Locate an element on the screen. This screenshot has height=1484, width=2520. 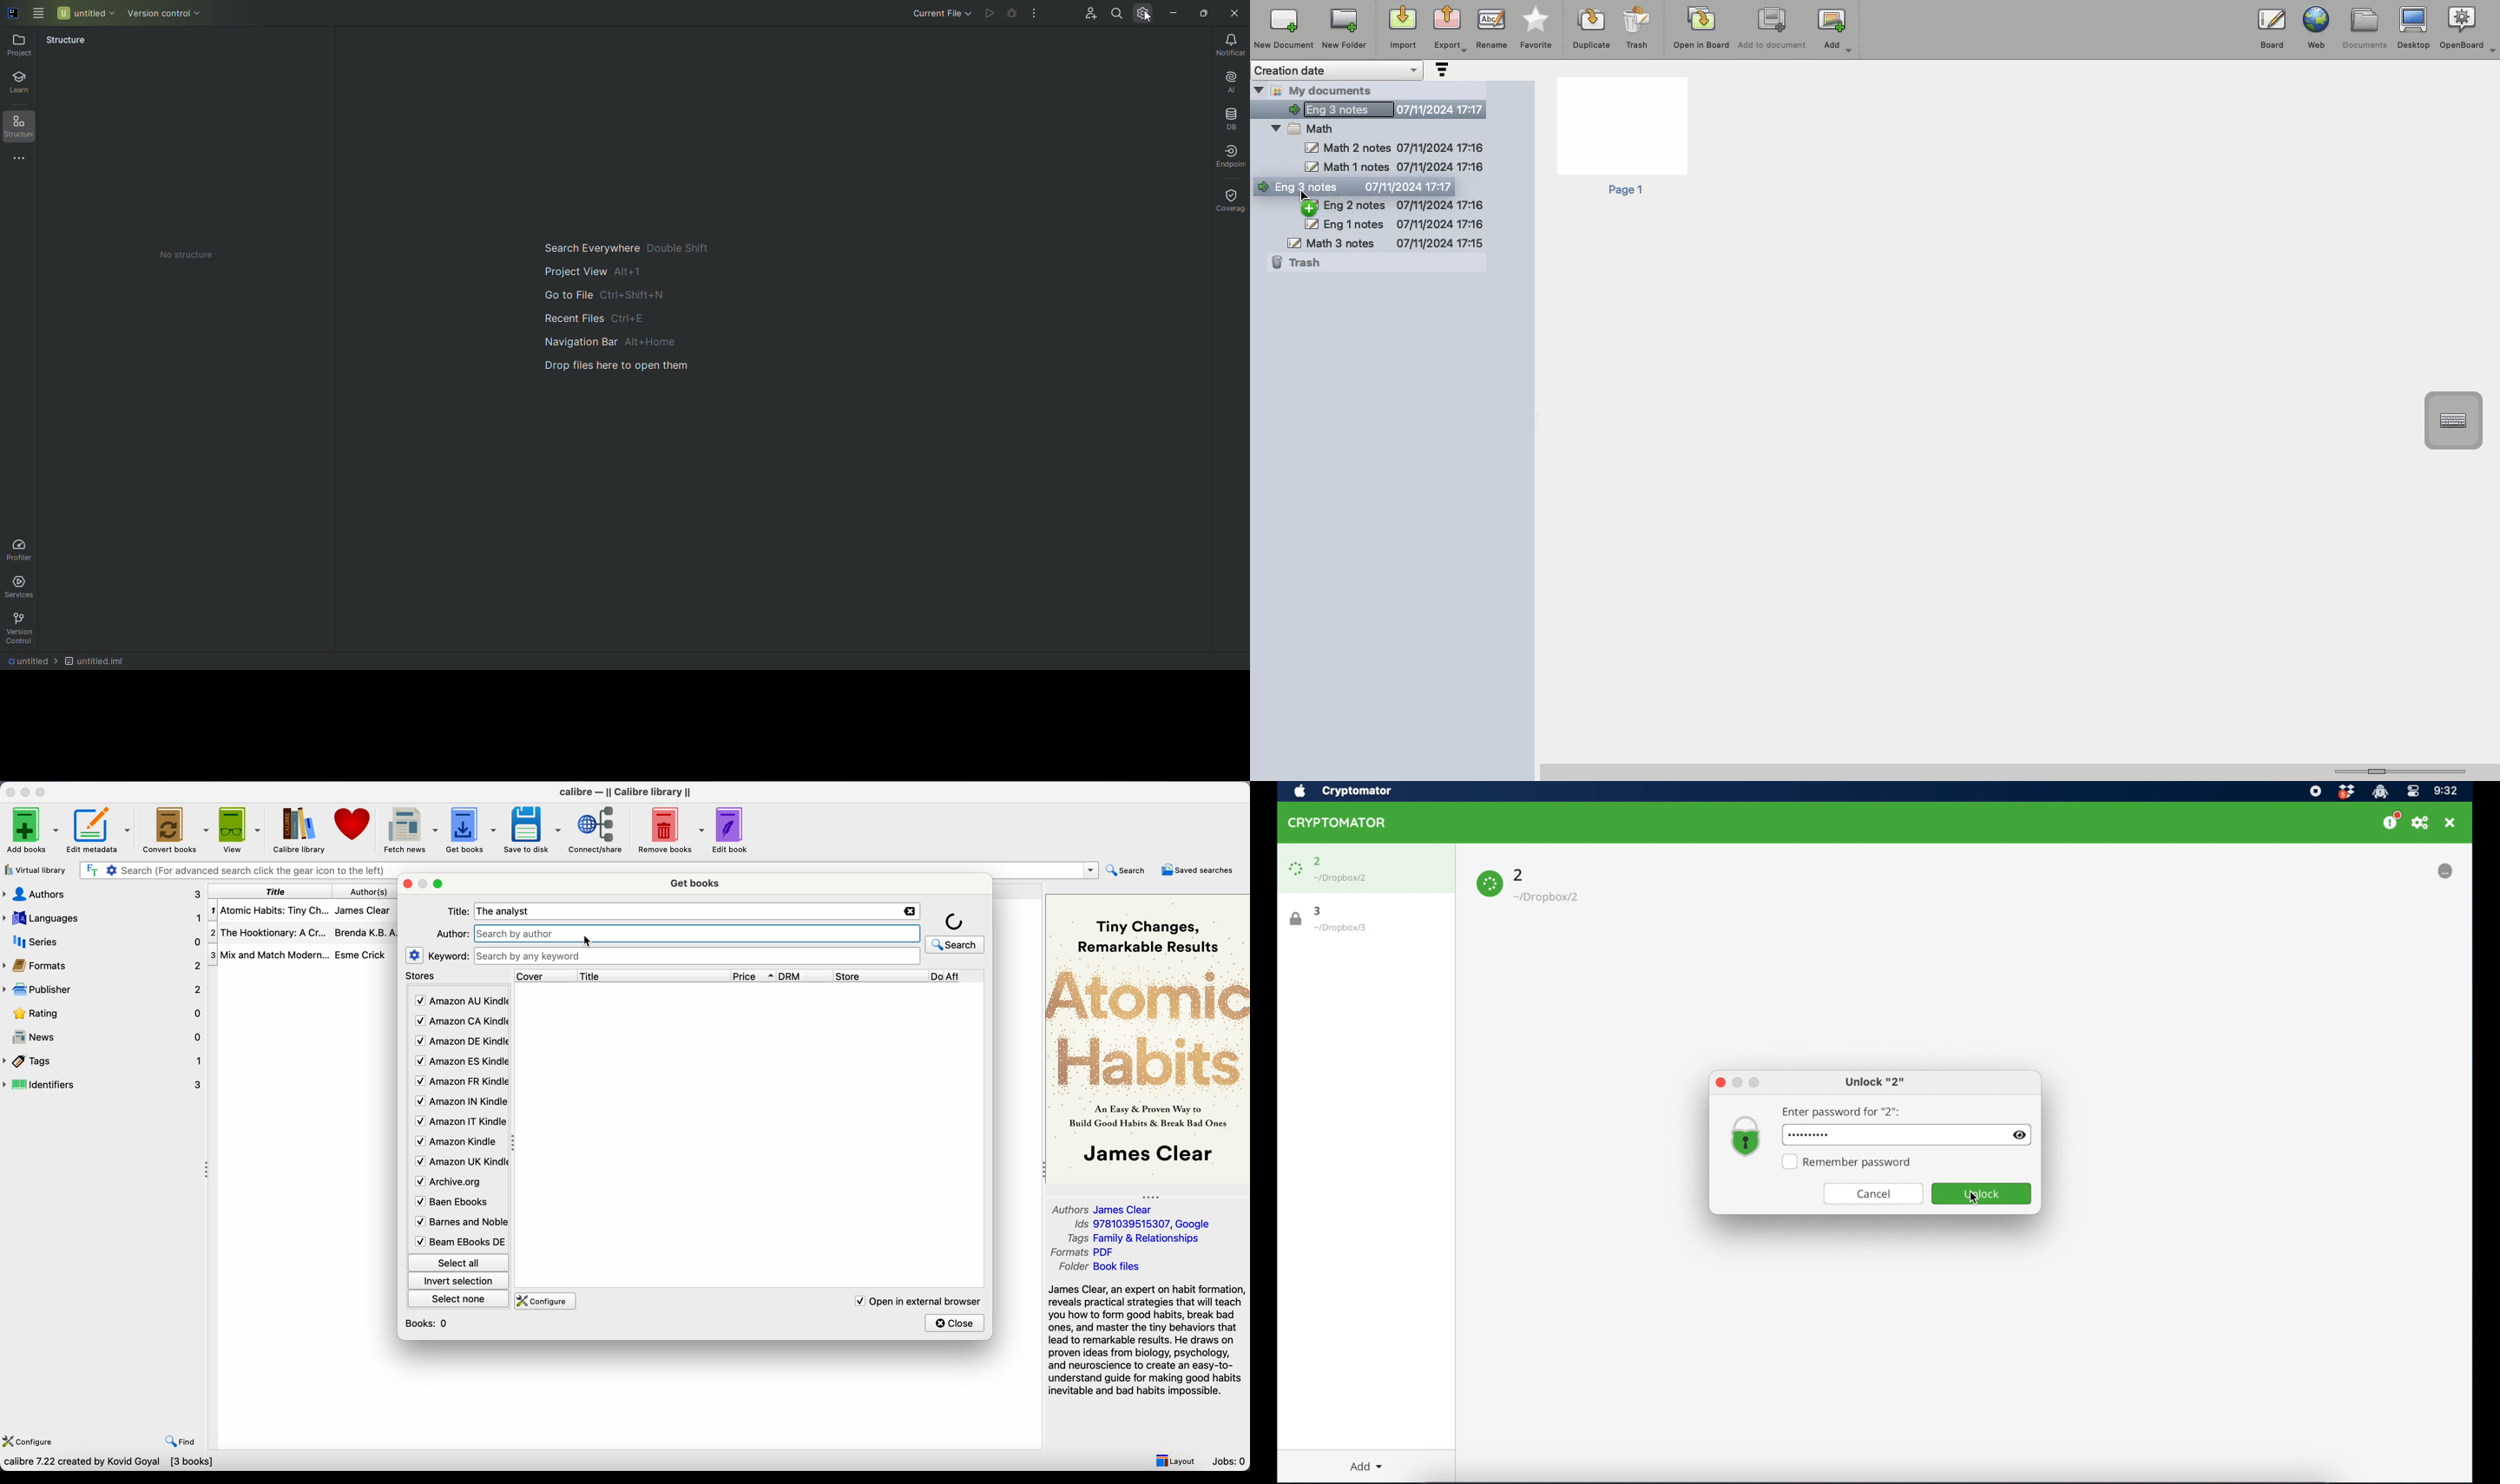
Amazon CA Kindle is located at coordinates (460, 1021).